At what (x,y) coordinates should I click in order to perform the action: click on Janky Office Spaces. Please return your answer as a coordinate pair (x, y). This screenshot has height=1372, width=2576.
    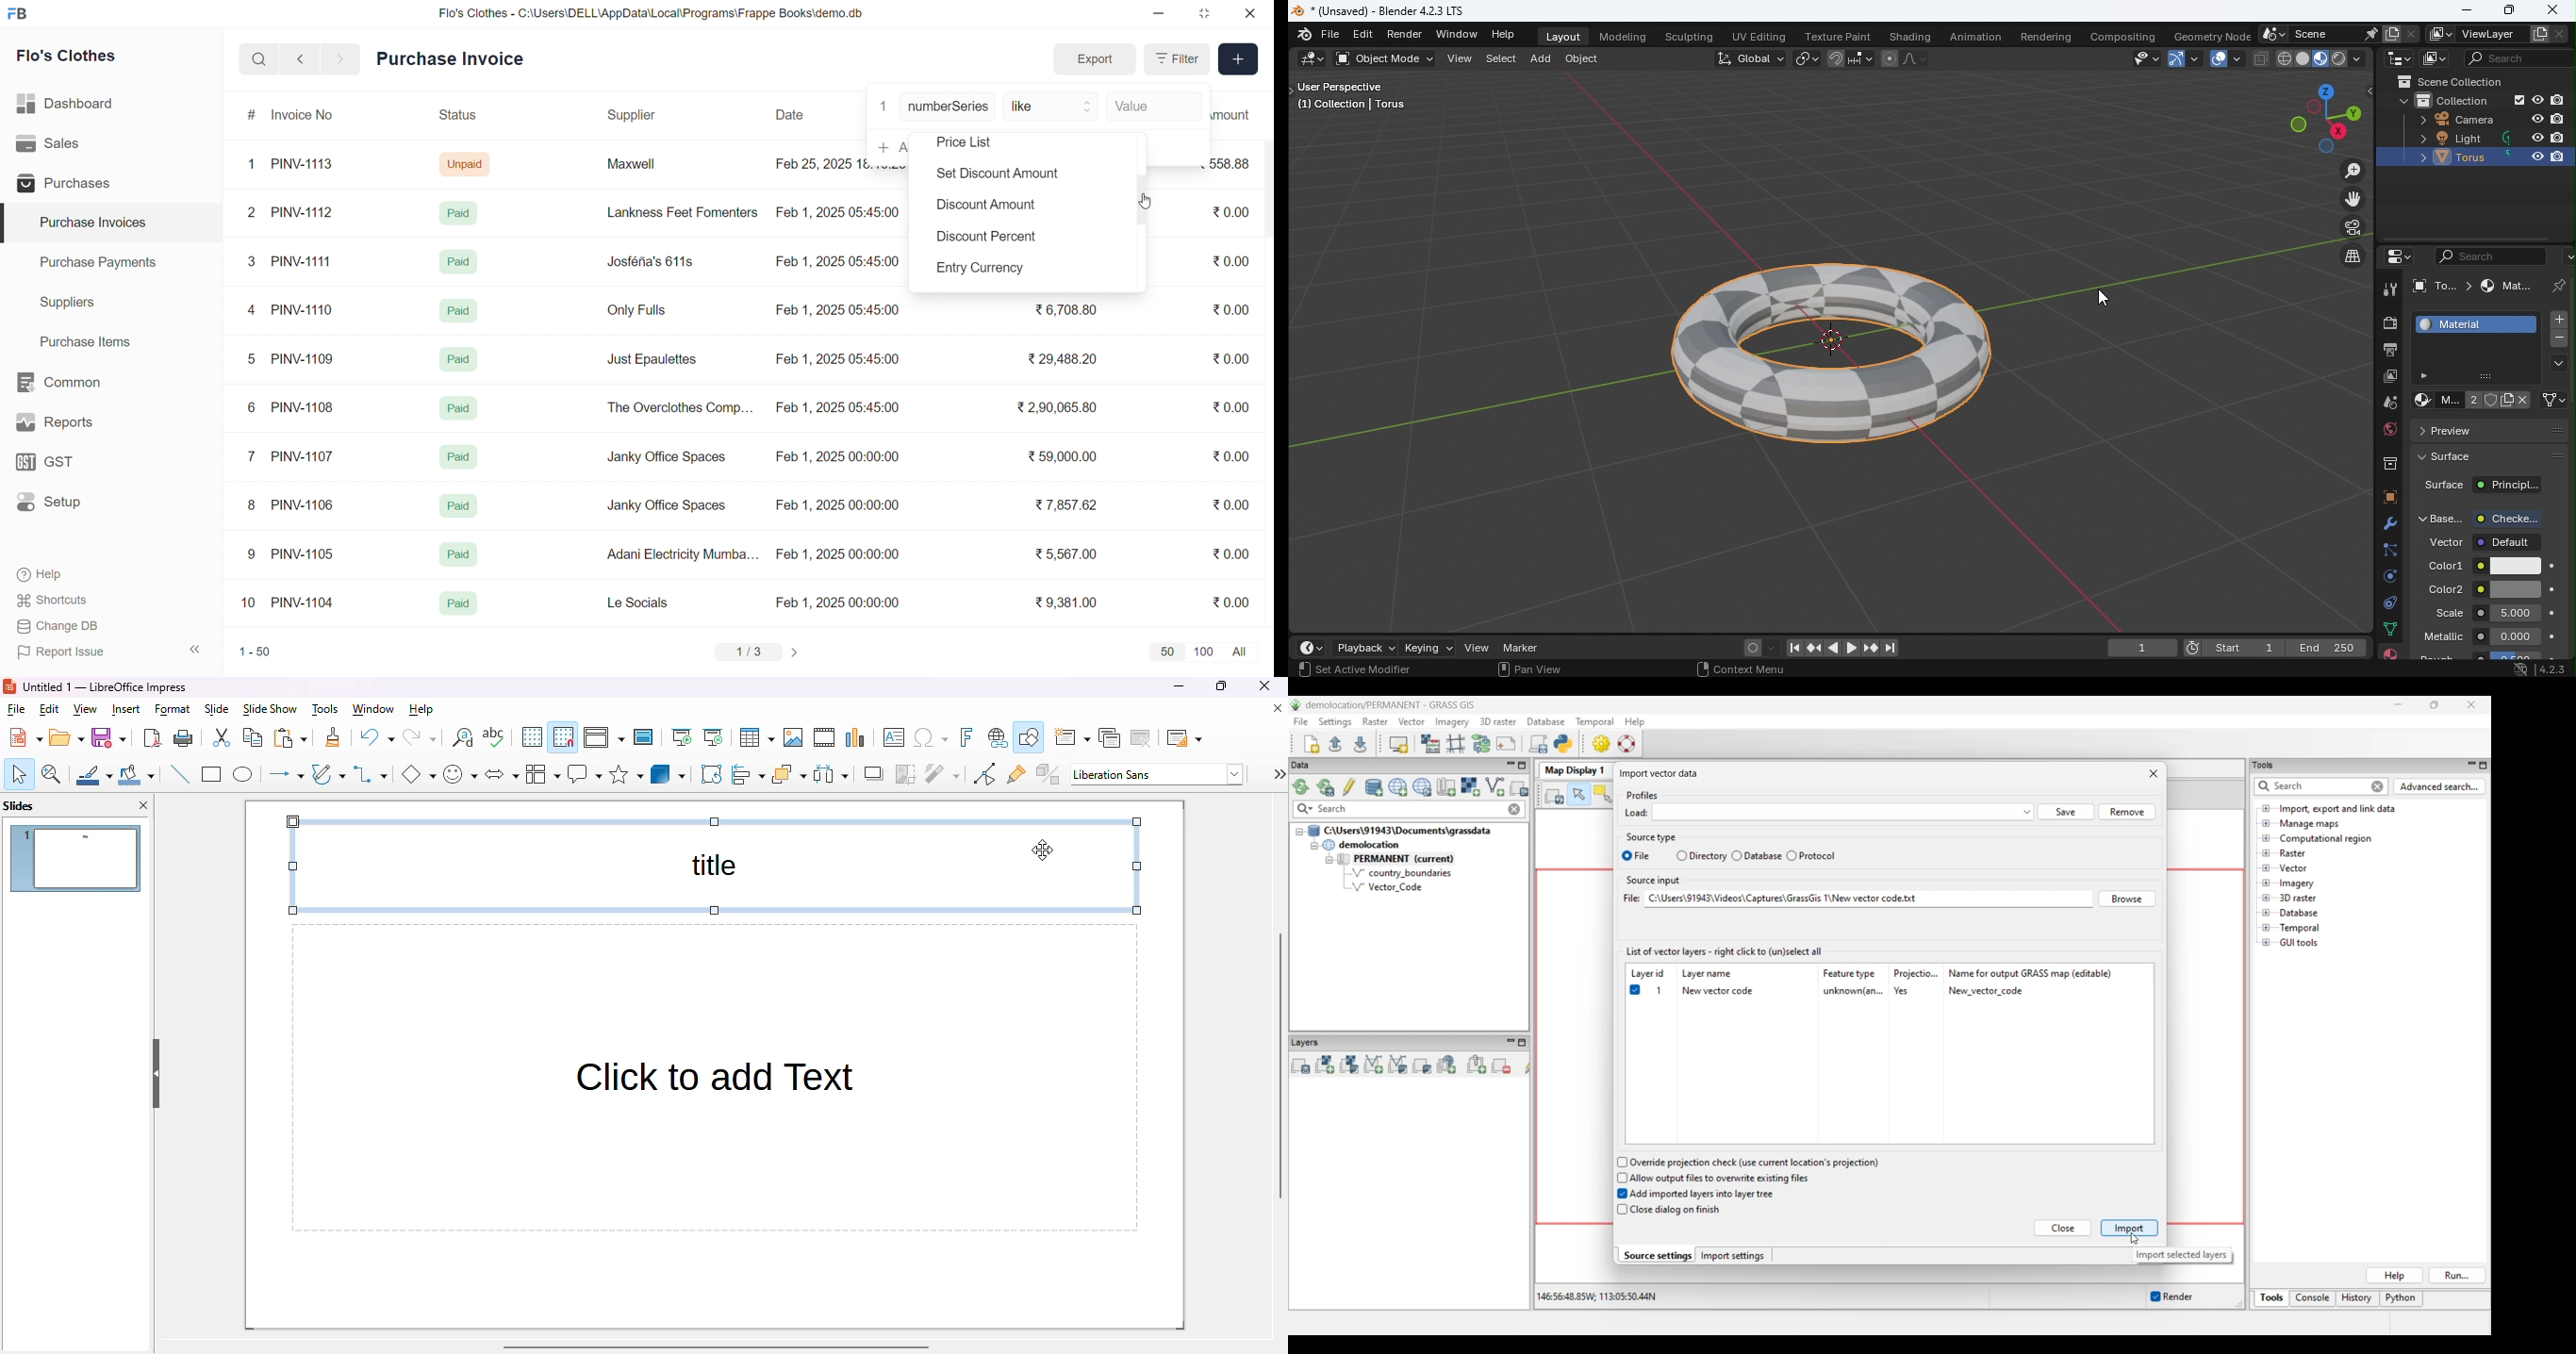
    Looking at the image, I should click on (668, 458).